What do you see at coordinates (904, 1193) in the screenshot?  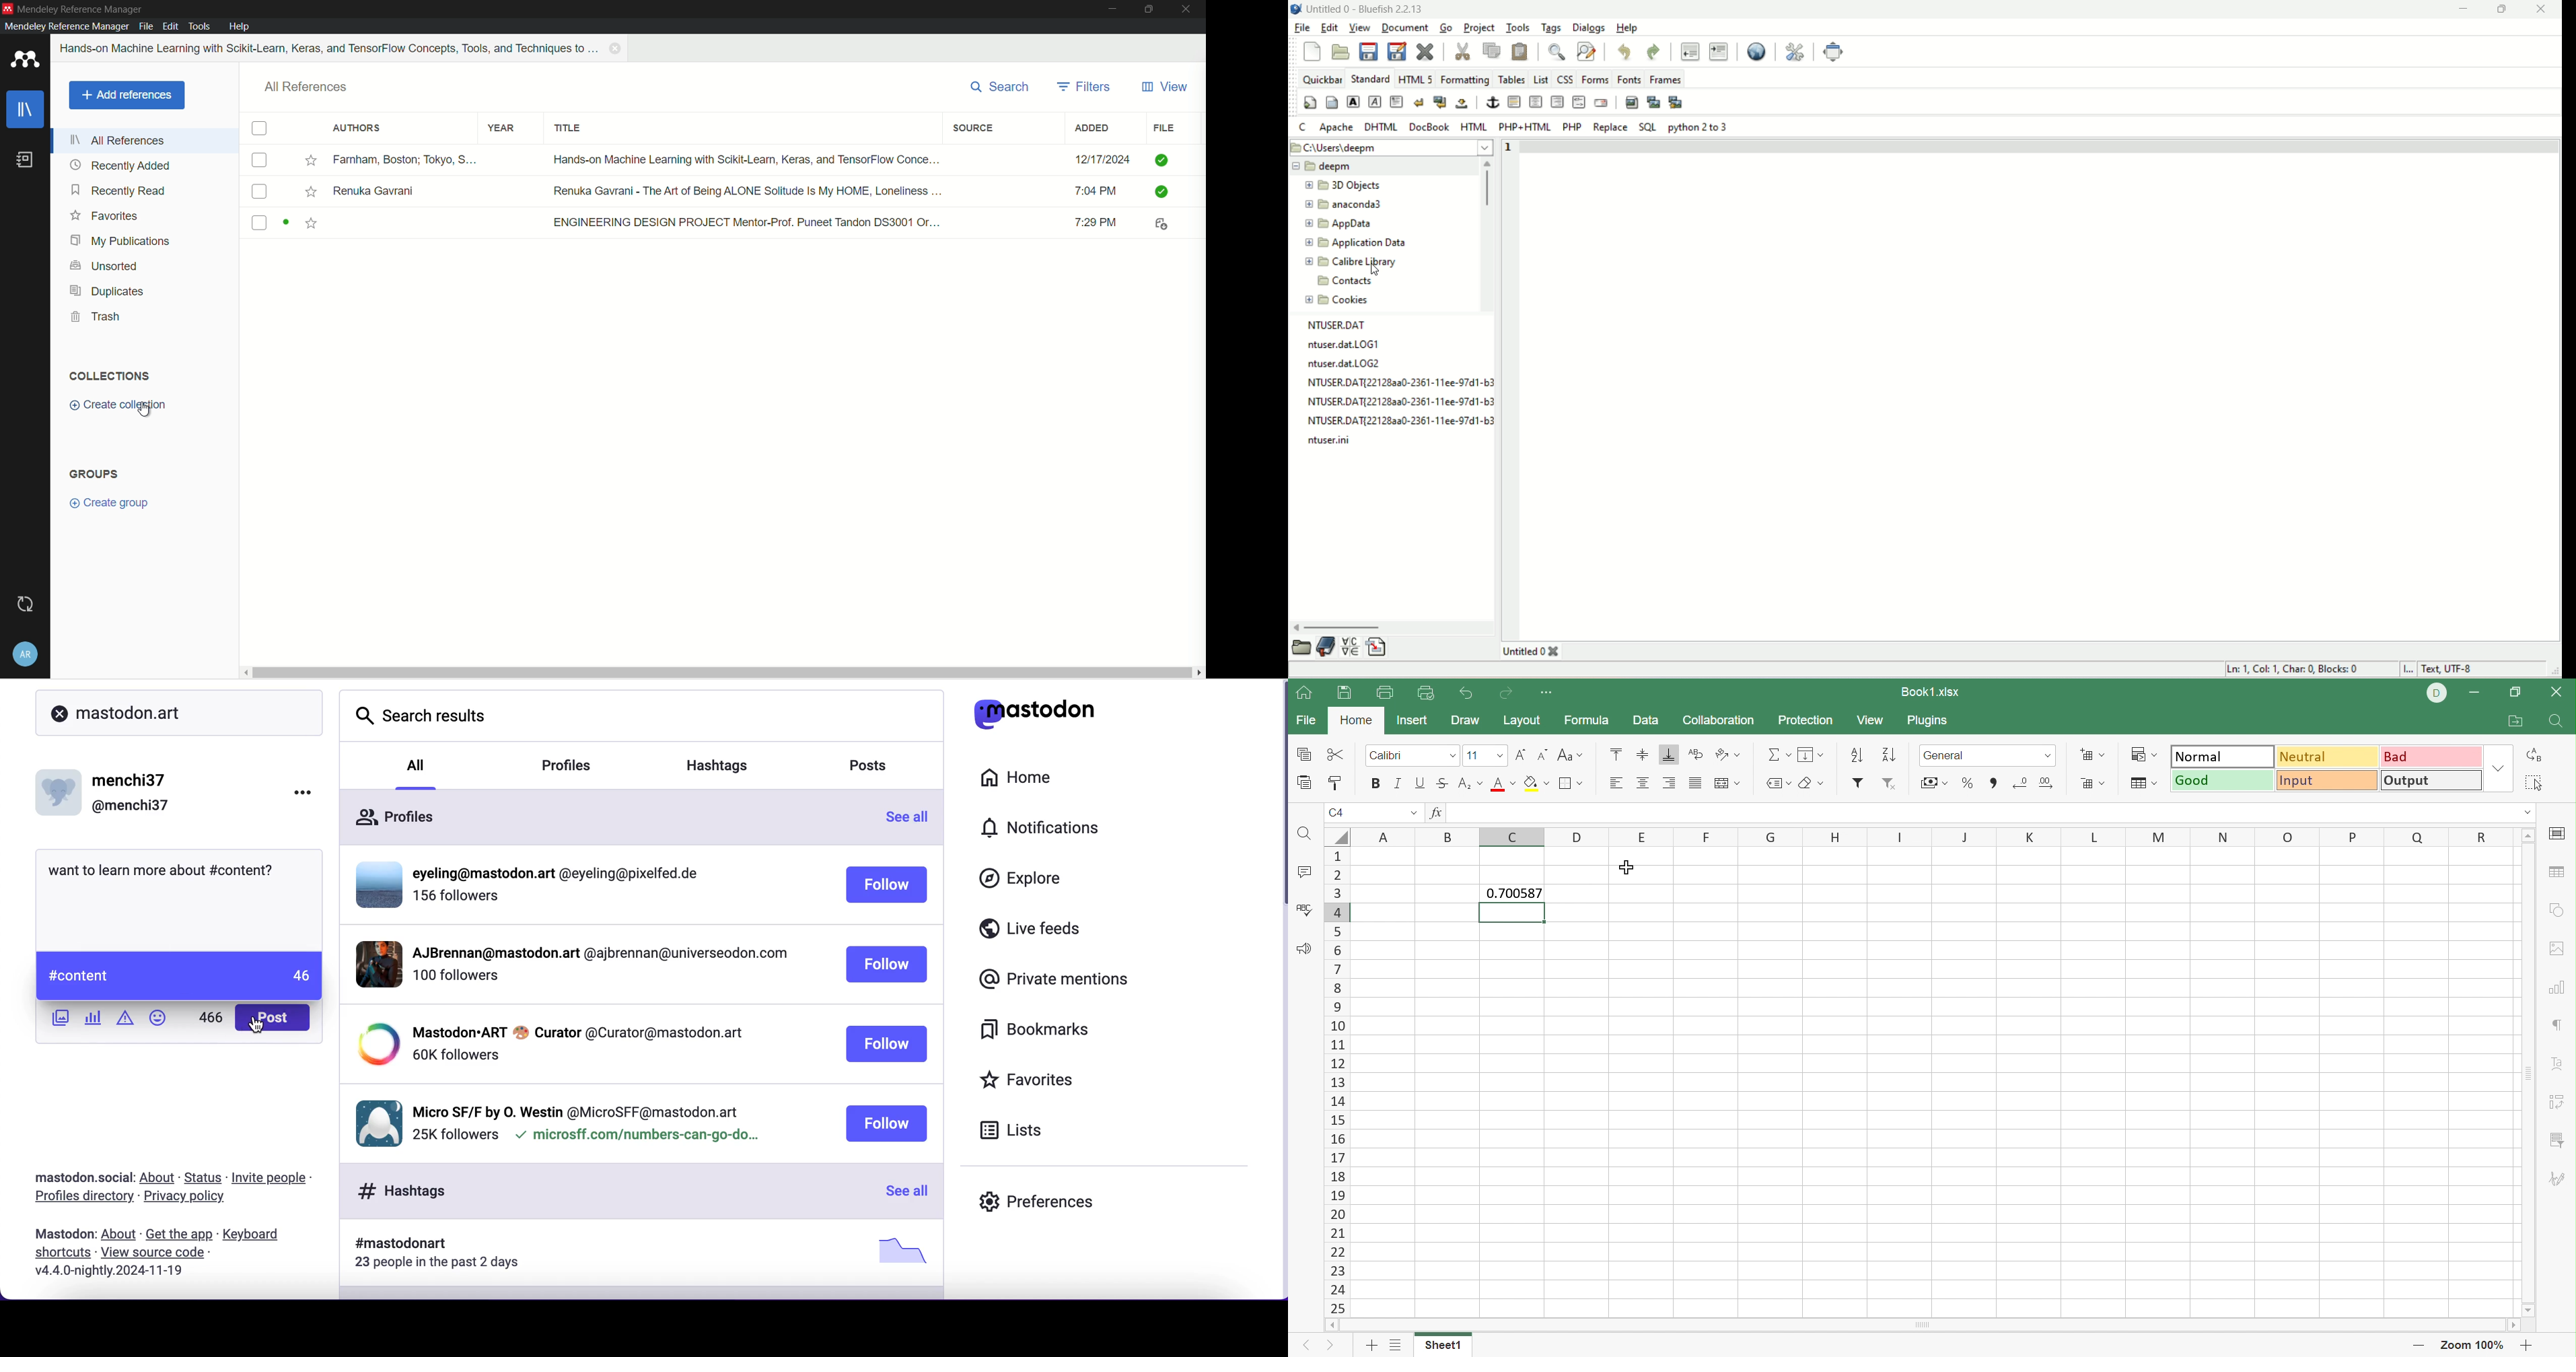 I see `see all` at bounding box center [904, 1193].